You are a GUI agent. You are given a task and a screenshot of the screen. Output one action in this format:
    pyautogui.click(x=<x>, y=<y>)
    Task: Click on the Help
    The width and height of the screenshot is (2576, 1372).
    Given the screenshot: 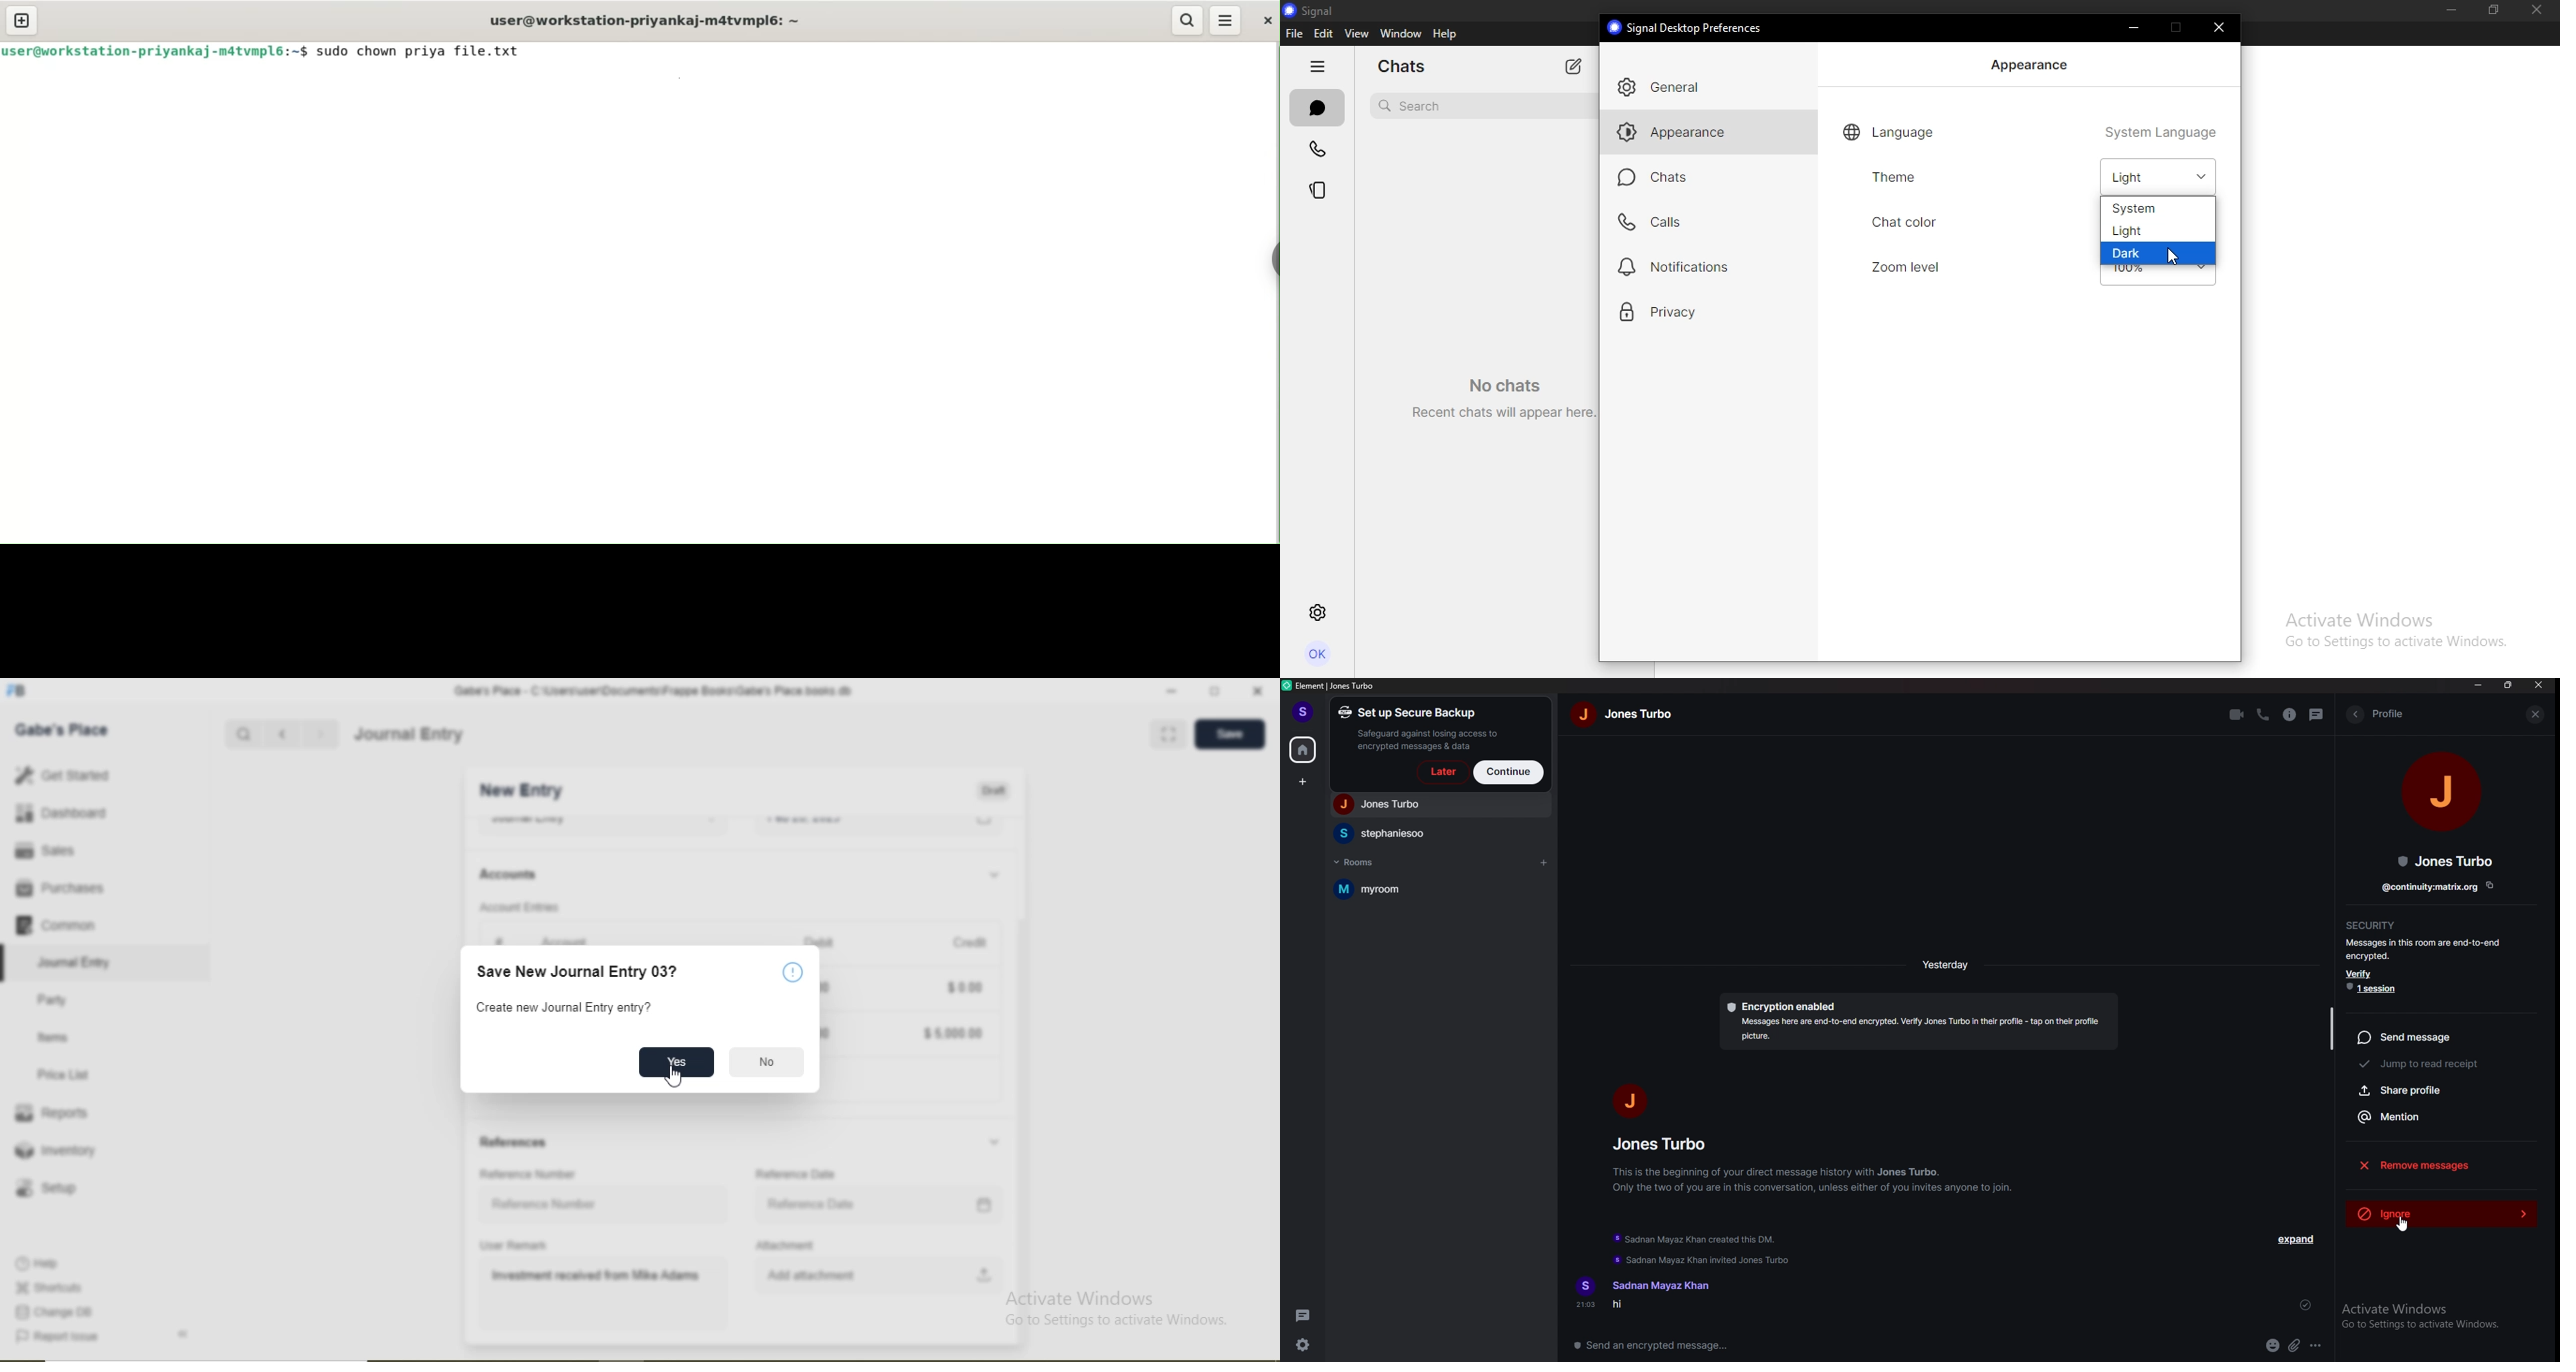 What is the action you would take?
    pyautogui.click(x=793, y=972)
    